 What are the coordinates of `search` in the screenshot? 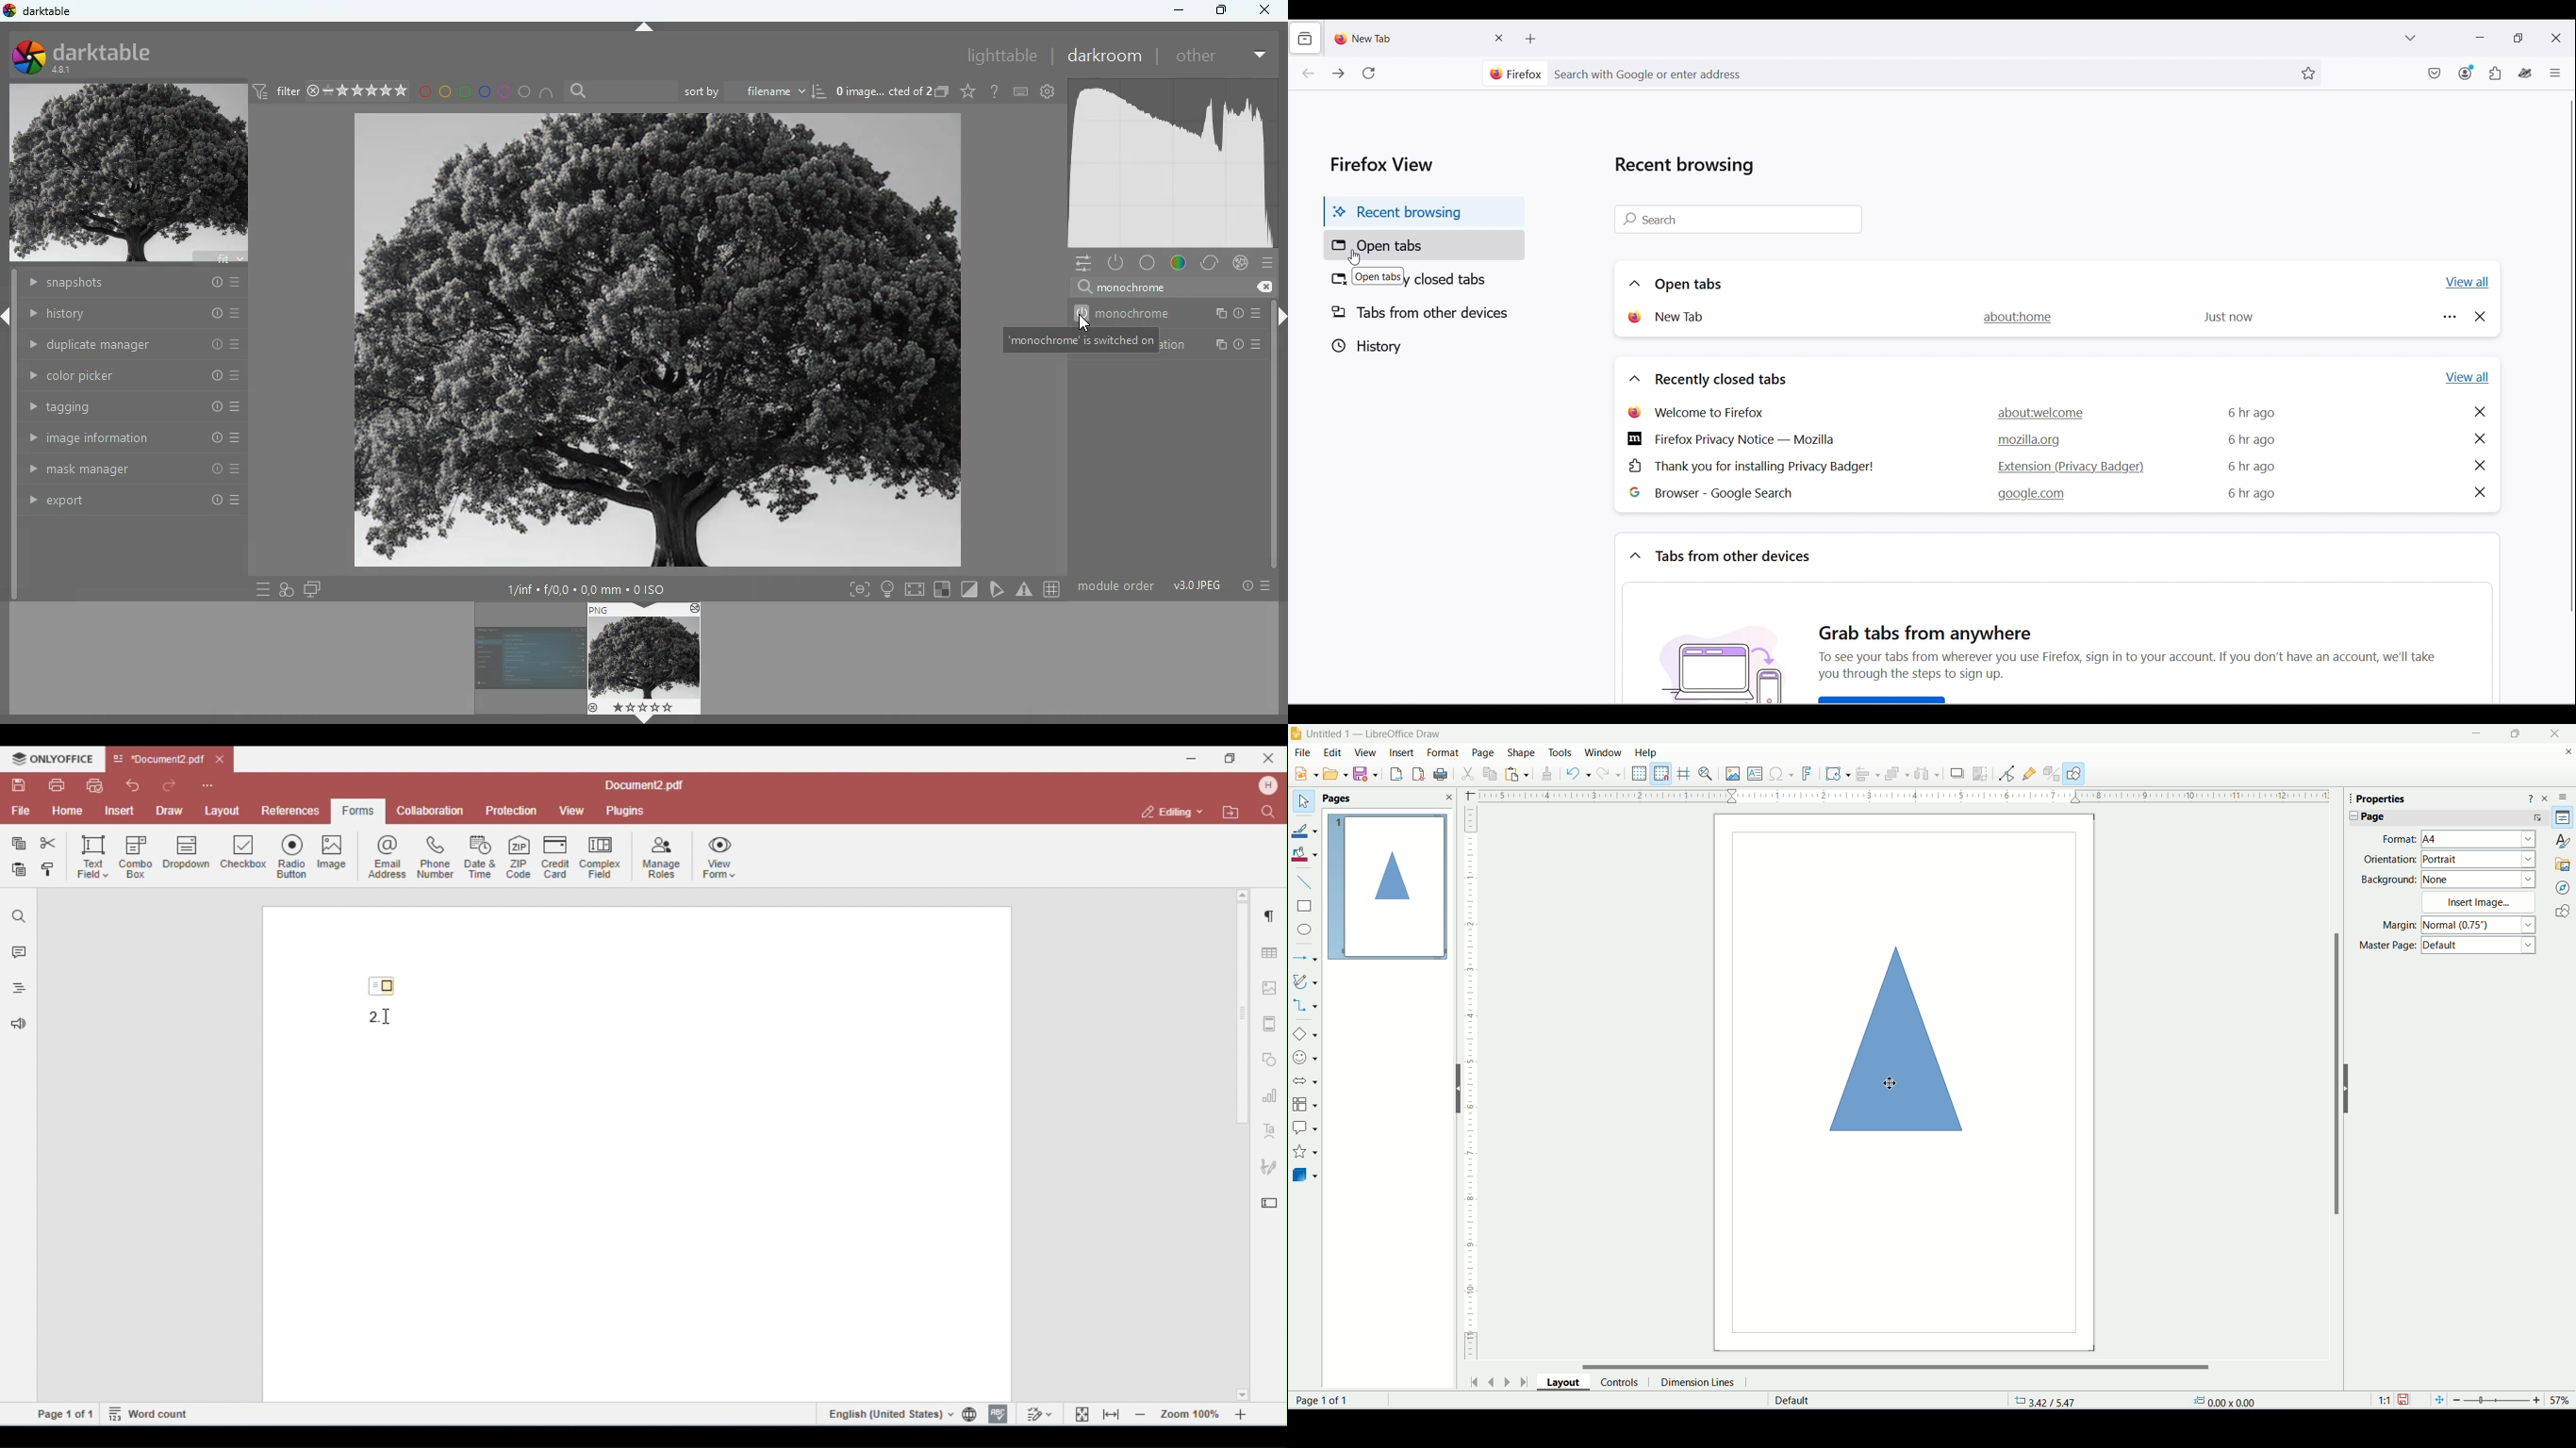 It's located at (619, 90).